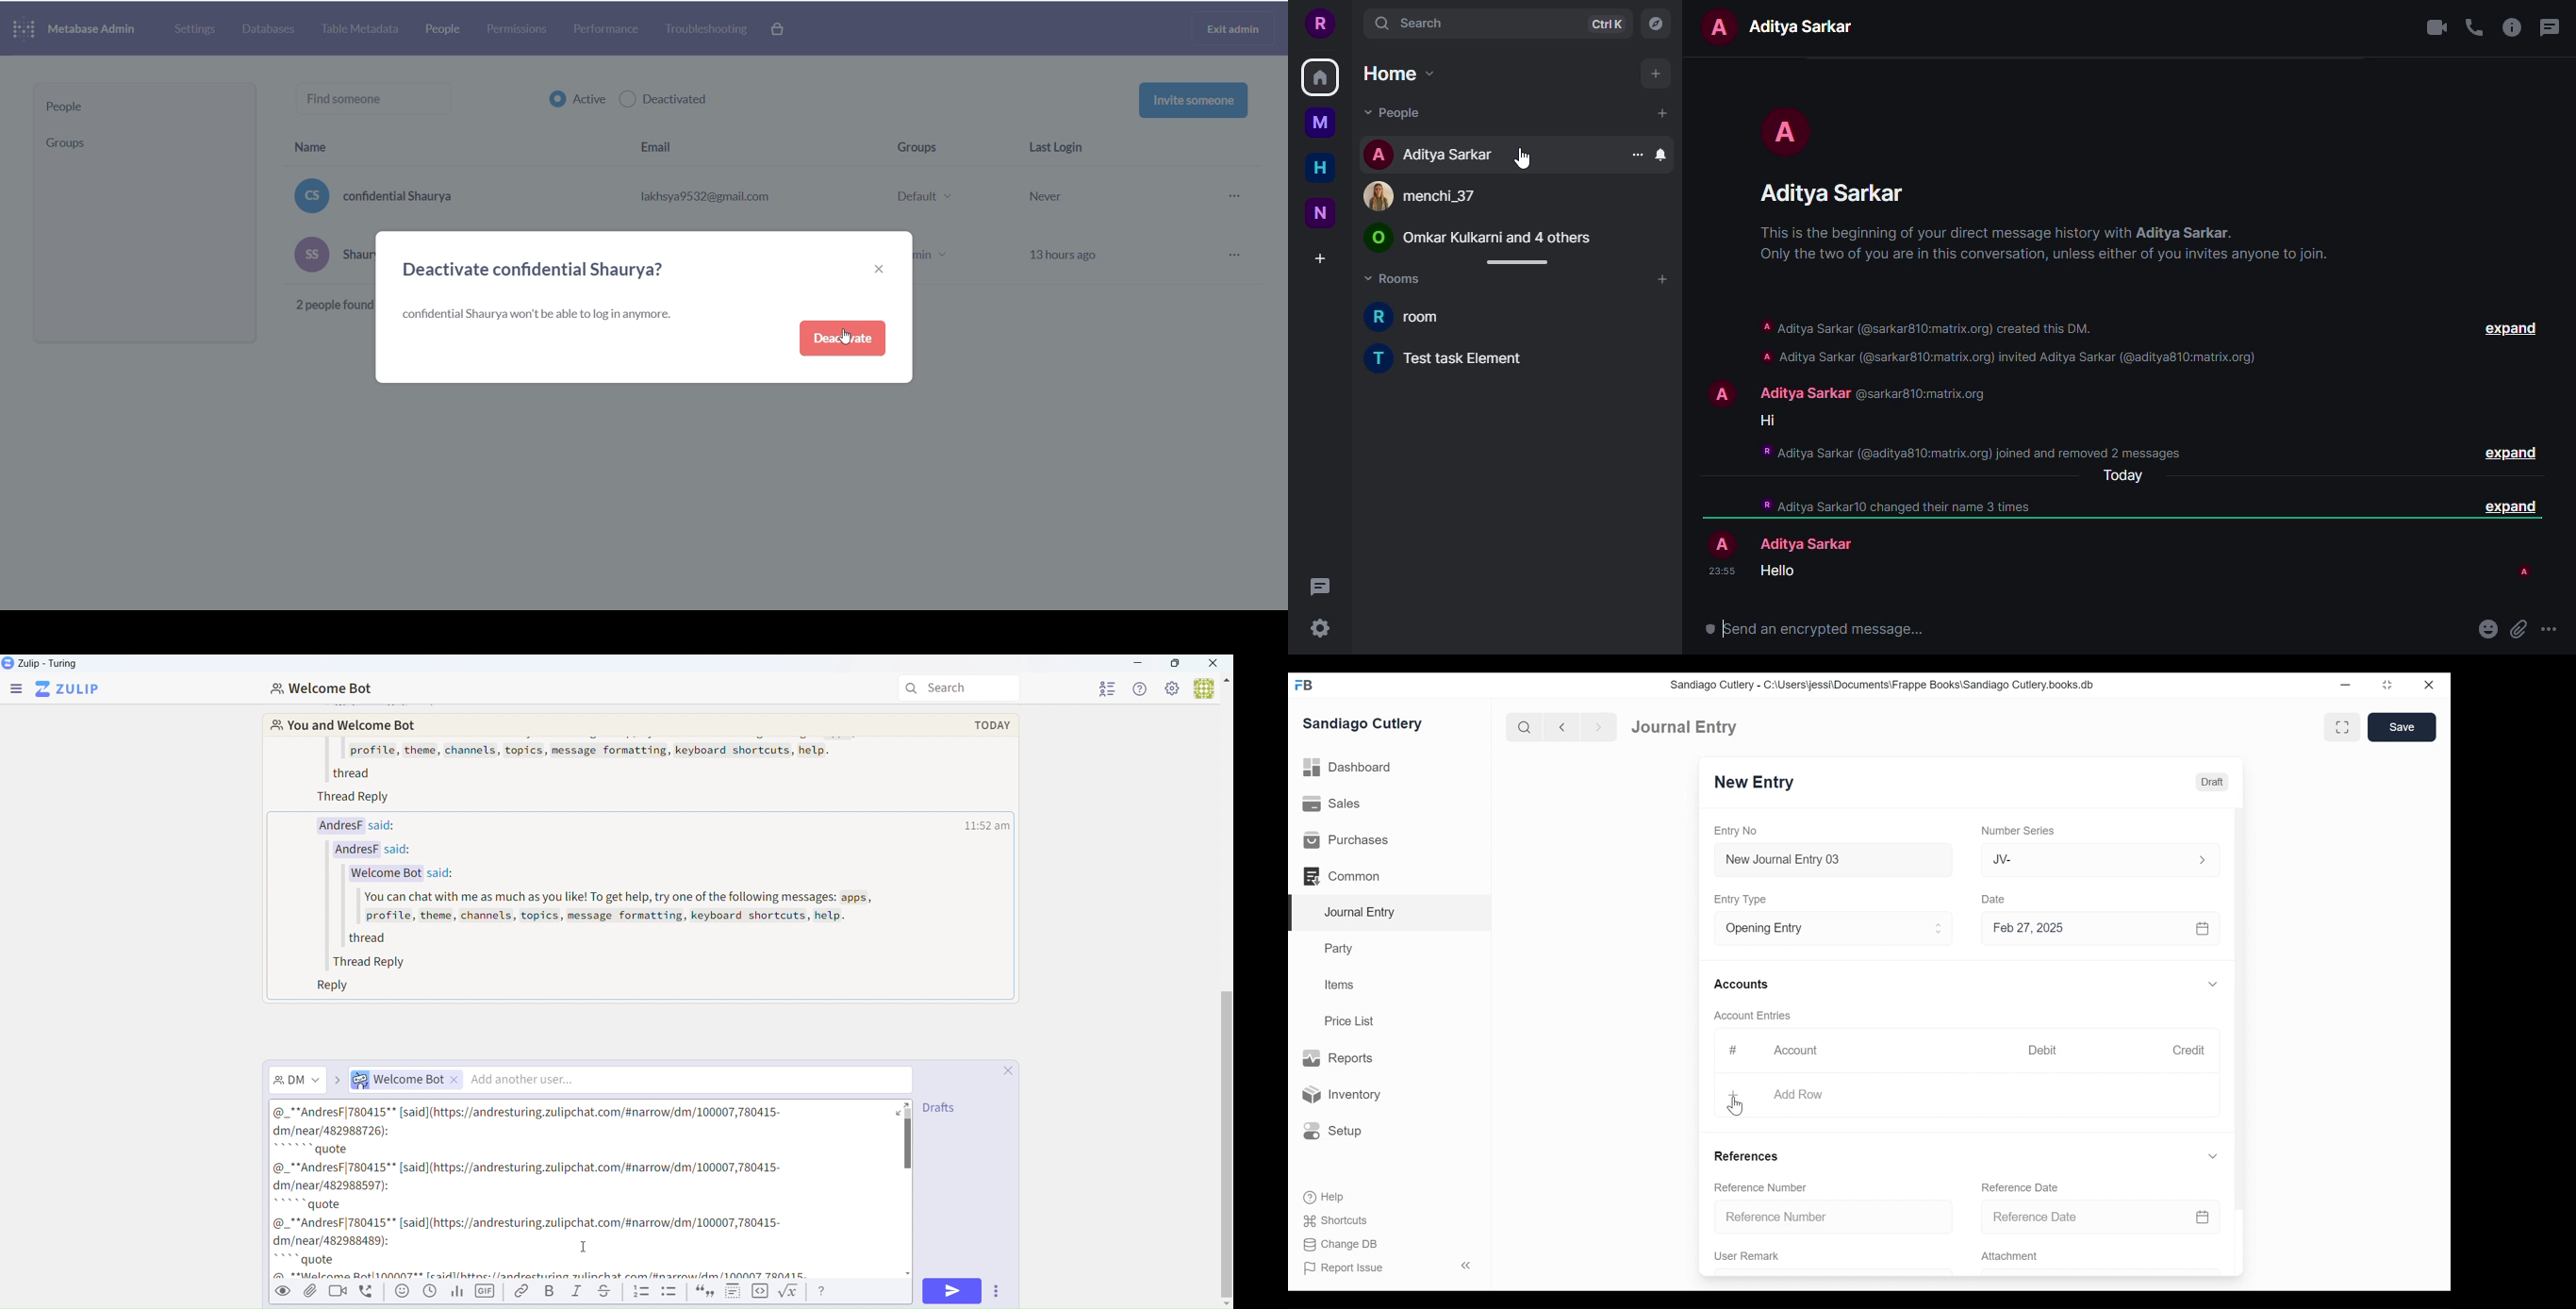 The height and width of the screenshot is (1316, 2576). What do you see at coordinates (1654, 74) in the screenshot?
I see `add` at bounding box center [1654, 74].